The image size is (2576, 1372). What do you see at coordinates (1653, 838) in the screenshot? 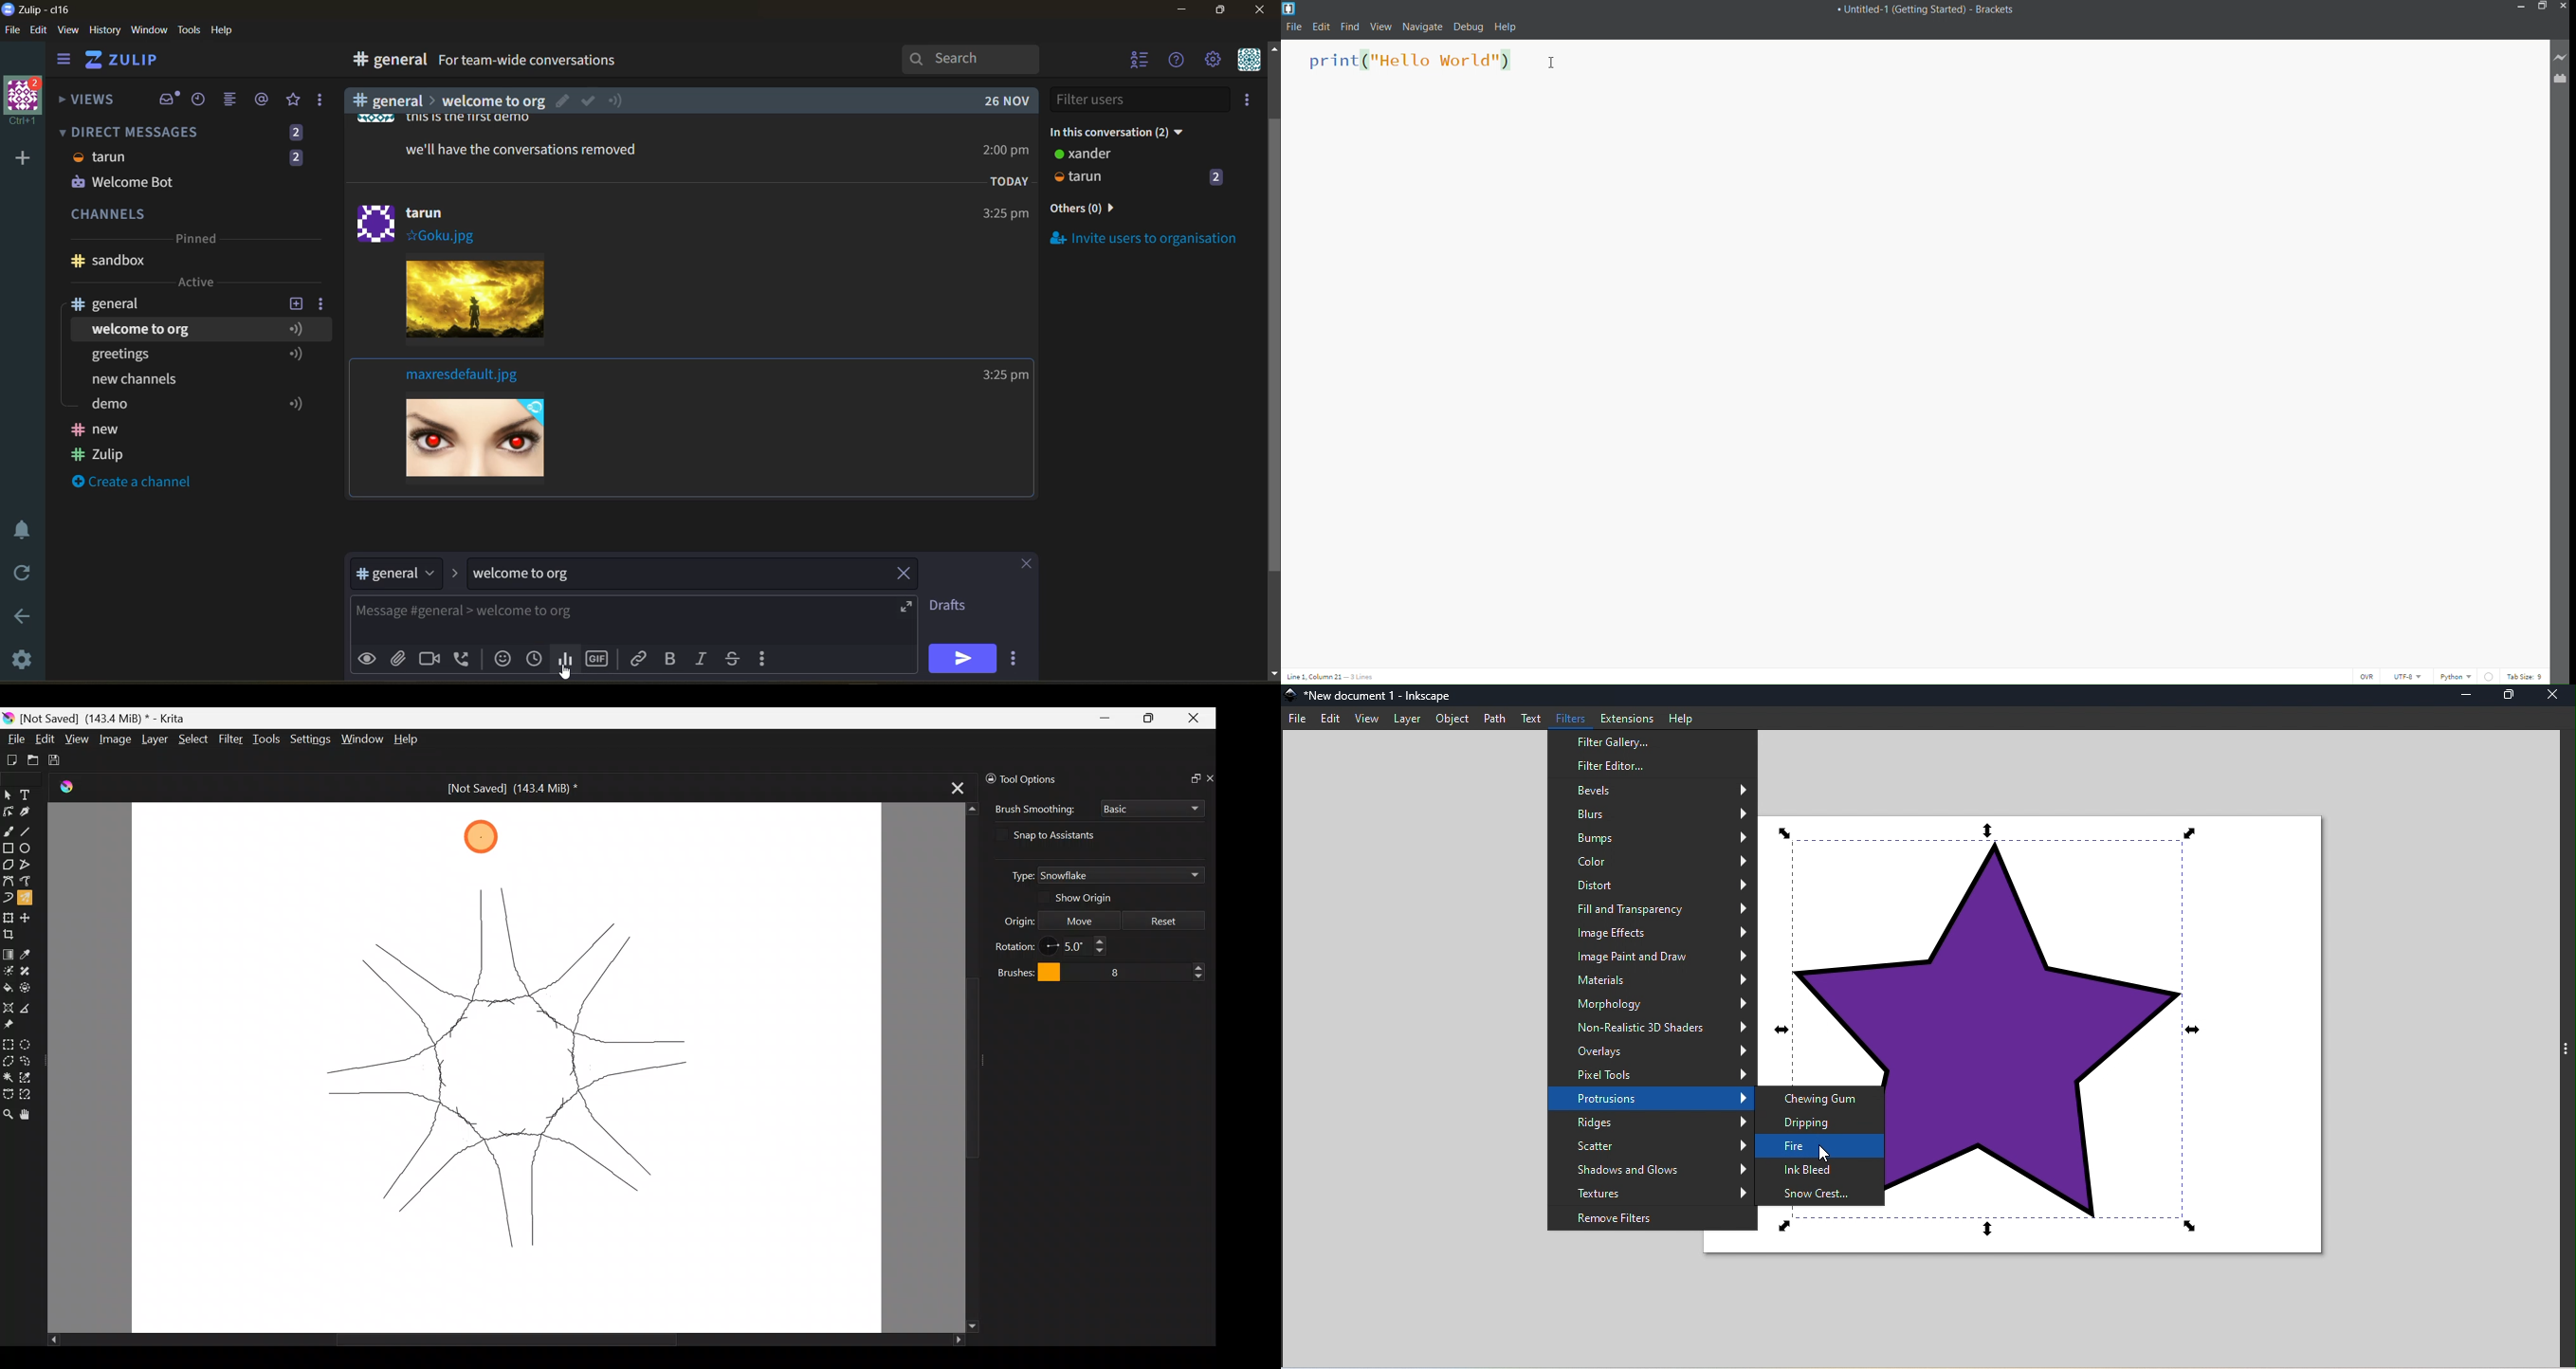
I see `Bumps` at bounding box center [1653, 838].